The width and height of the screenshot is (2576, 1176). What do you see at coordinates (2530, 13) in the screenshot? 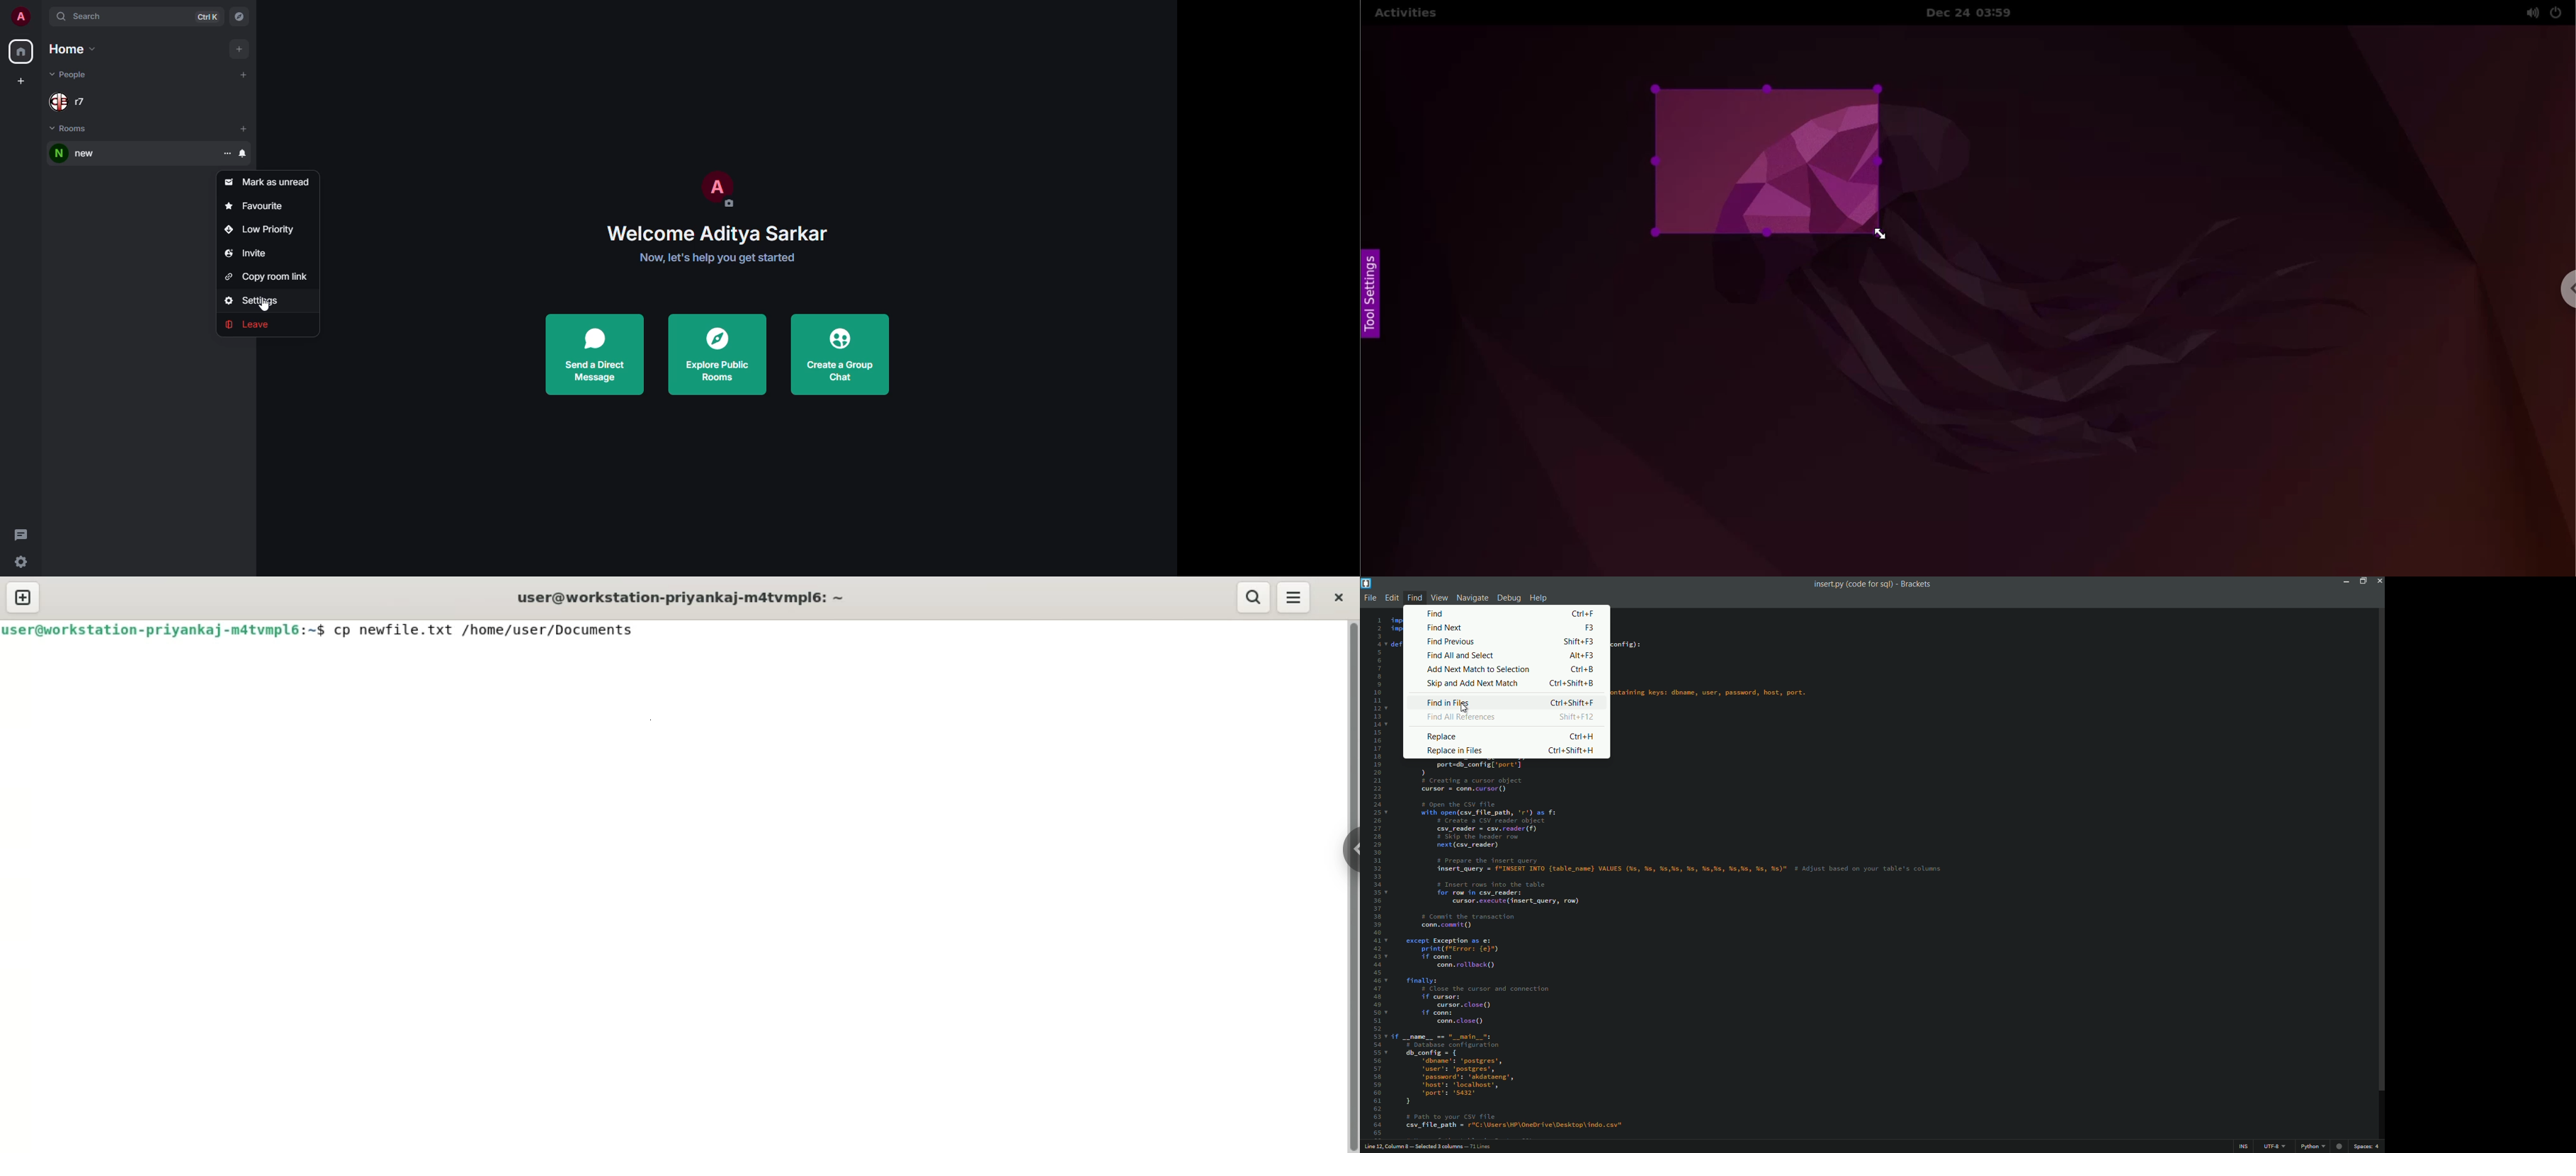
I see `sound options ` at bounding box center [2530, 13].